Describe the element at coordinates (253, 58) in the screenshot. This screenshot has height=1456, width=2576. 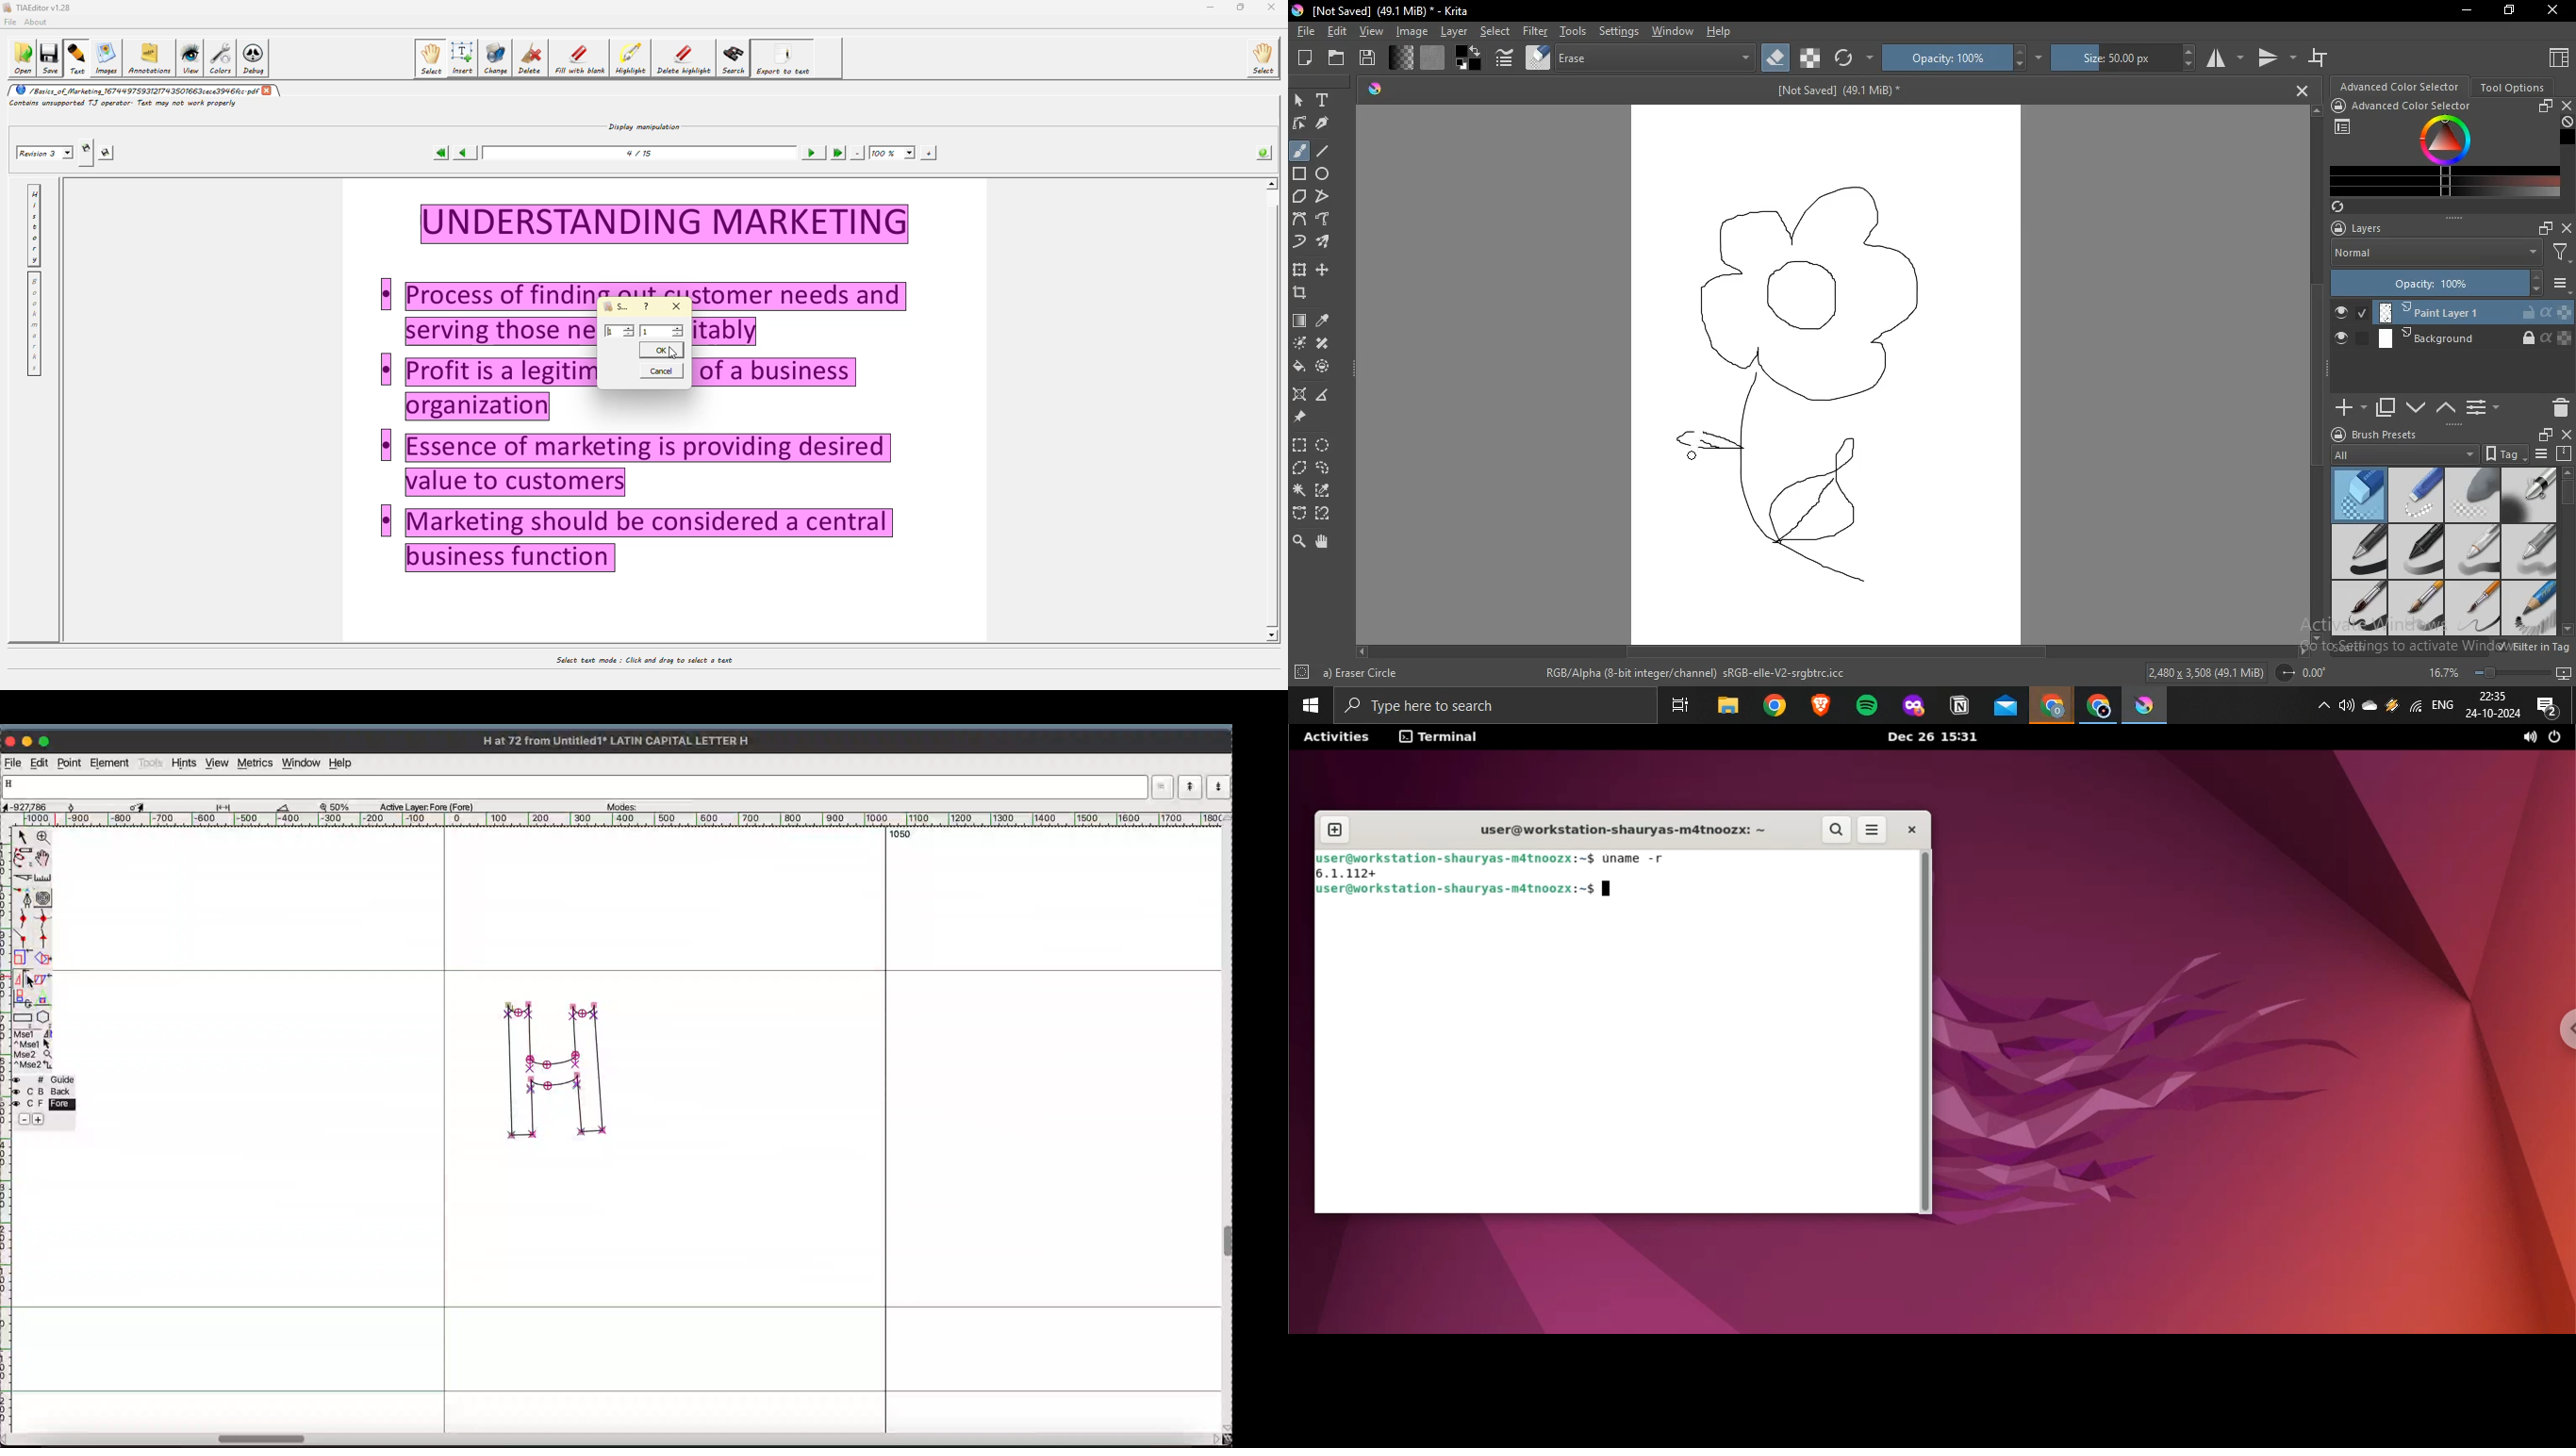
I see `debug` at that location.